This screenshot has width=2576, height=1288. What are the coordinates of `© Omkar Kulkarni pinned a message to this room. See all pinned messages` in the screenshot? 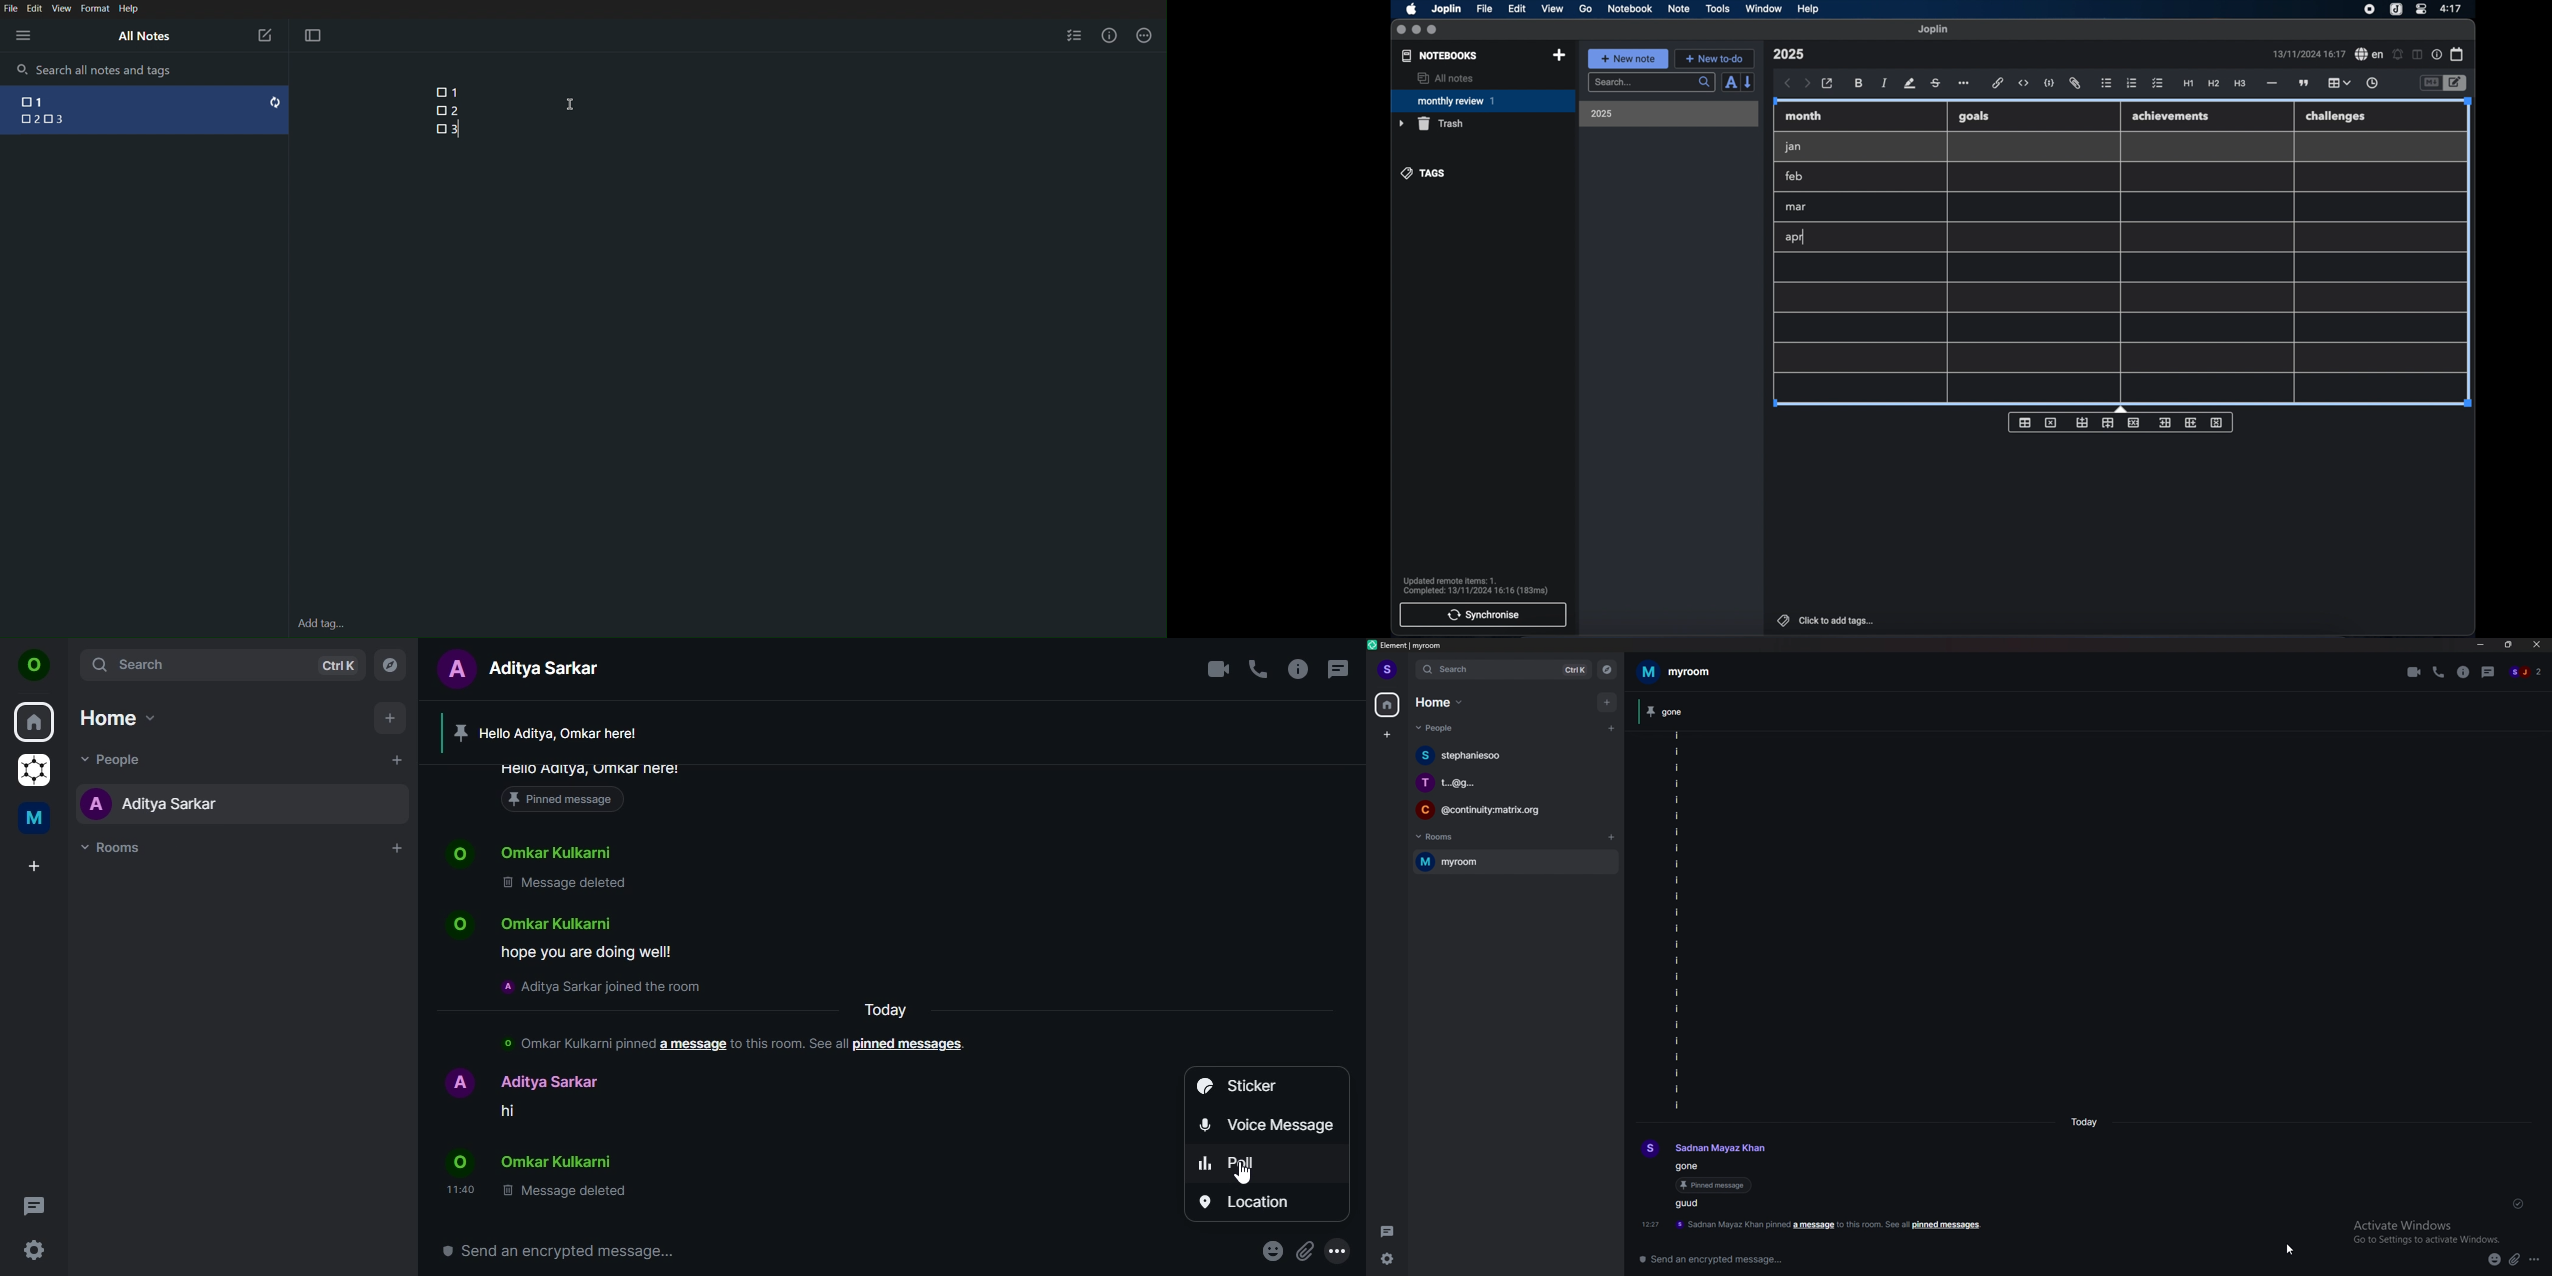 It's located at (570, 1042).